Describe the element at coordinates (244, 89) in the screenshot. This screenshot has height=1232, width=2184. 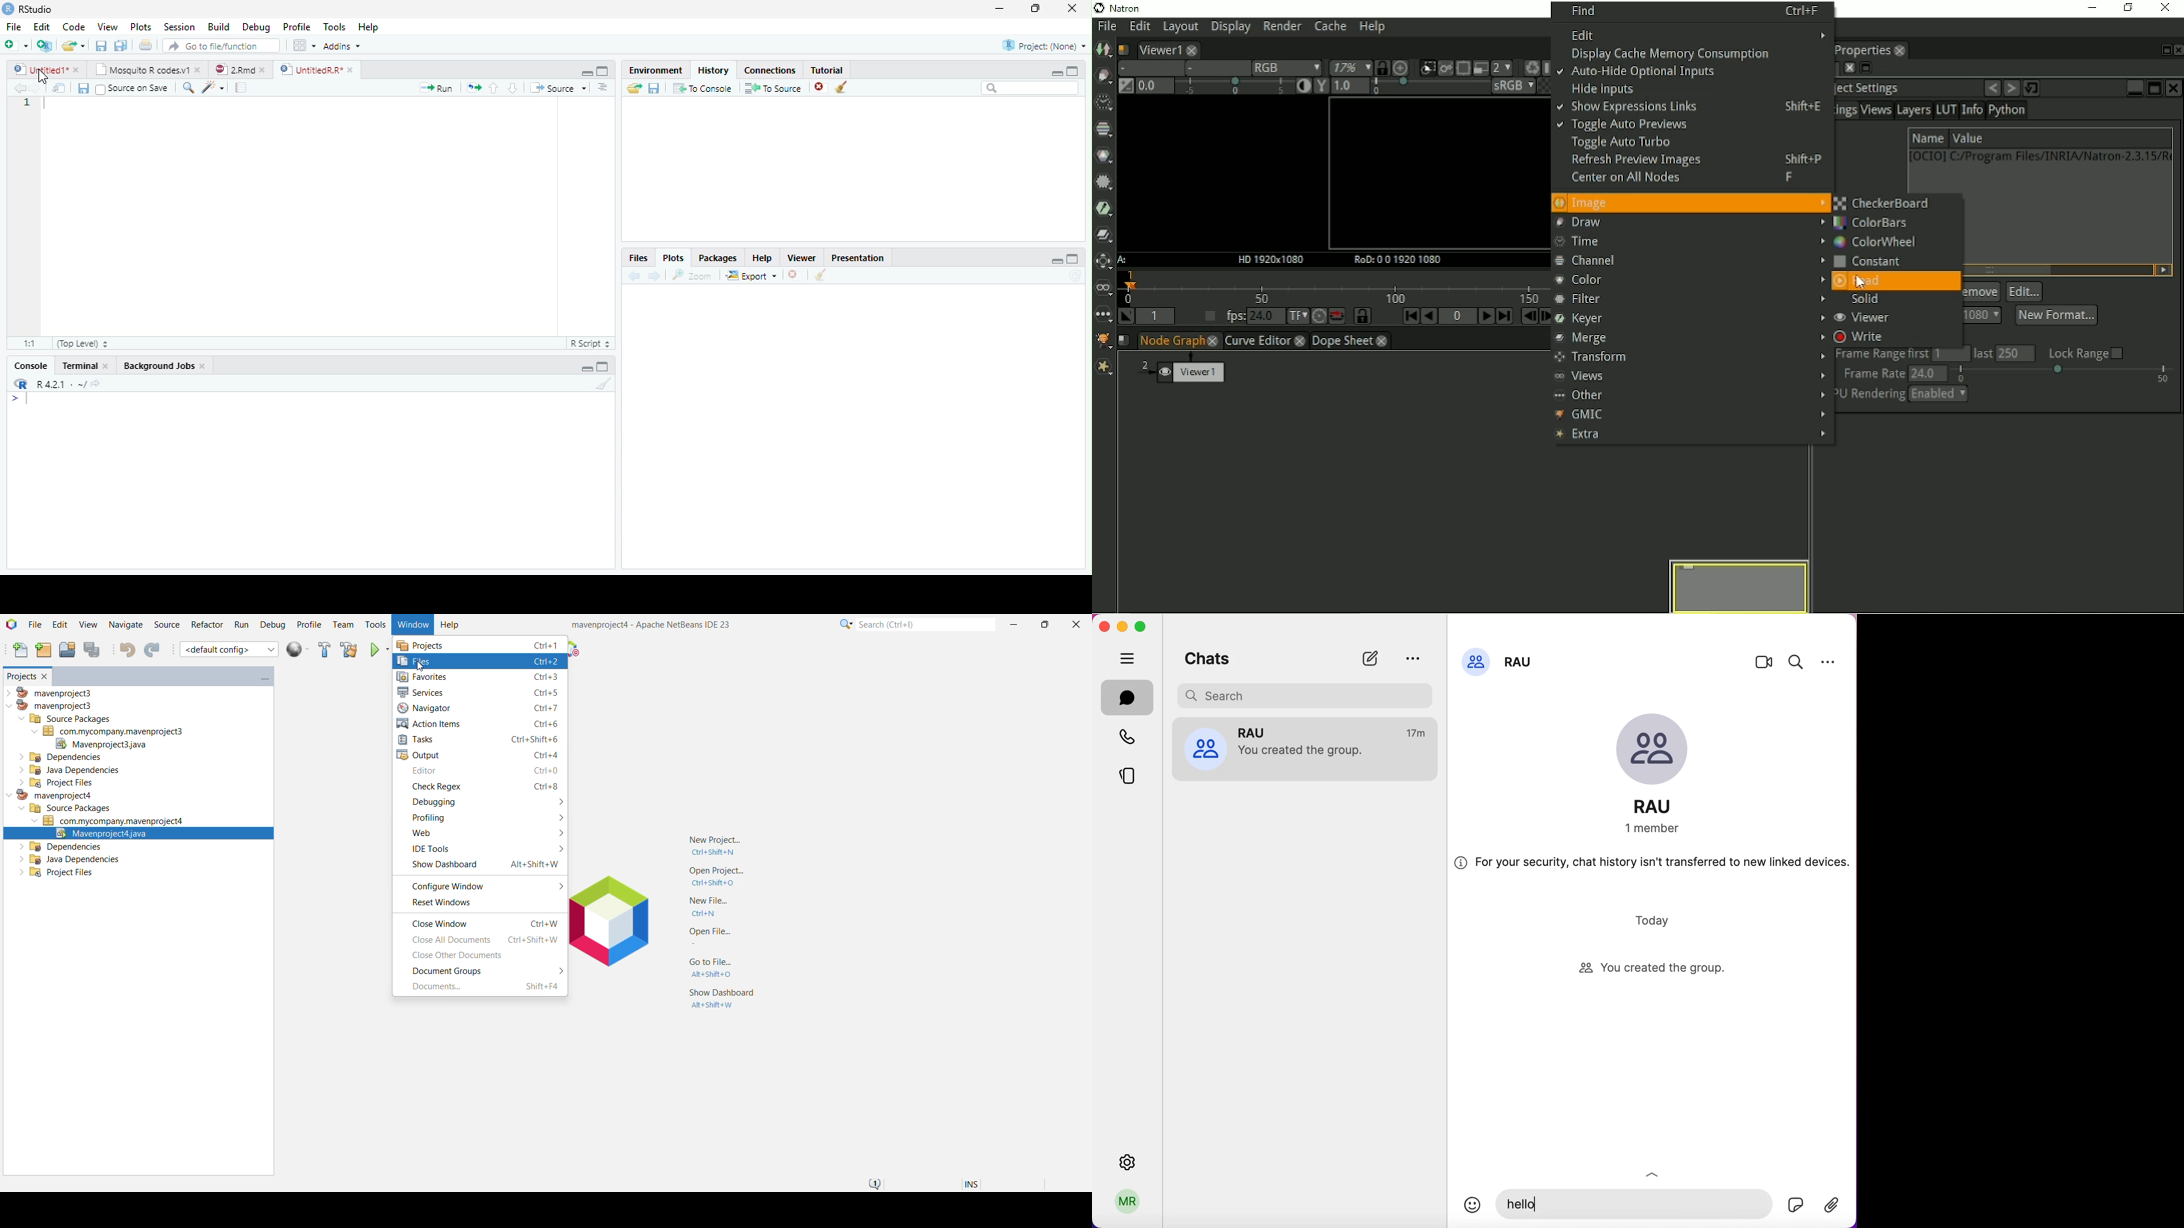
I see `Pages` at that location.